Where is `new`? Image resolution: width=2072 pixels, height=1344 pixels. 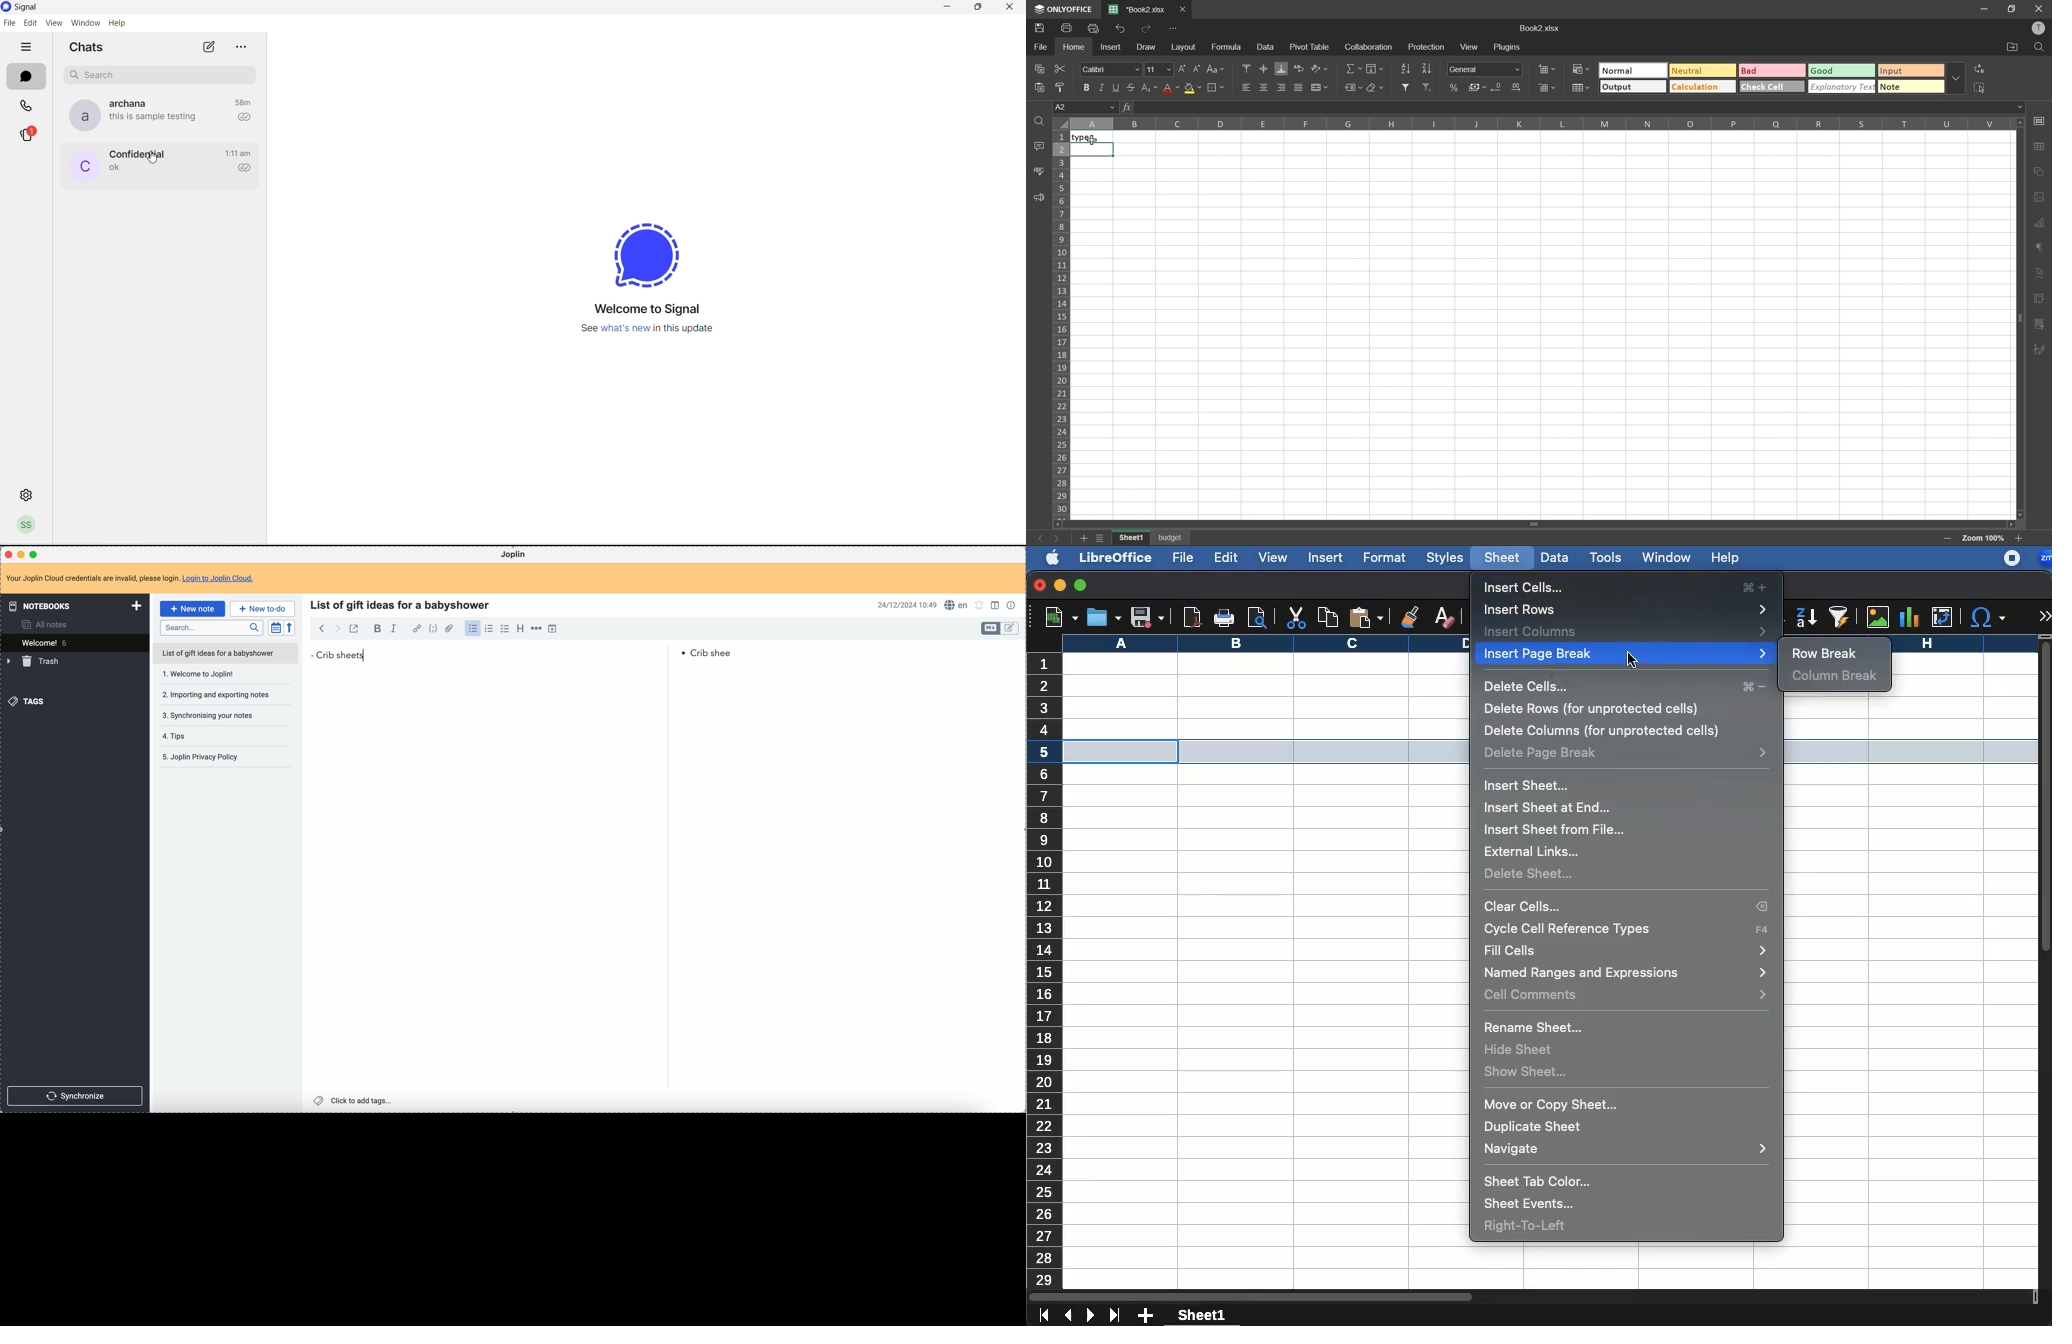 new is located at coordinates (1057, 617).